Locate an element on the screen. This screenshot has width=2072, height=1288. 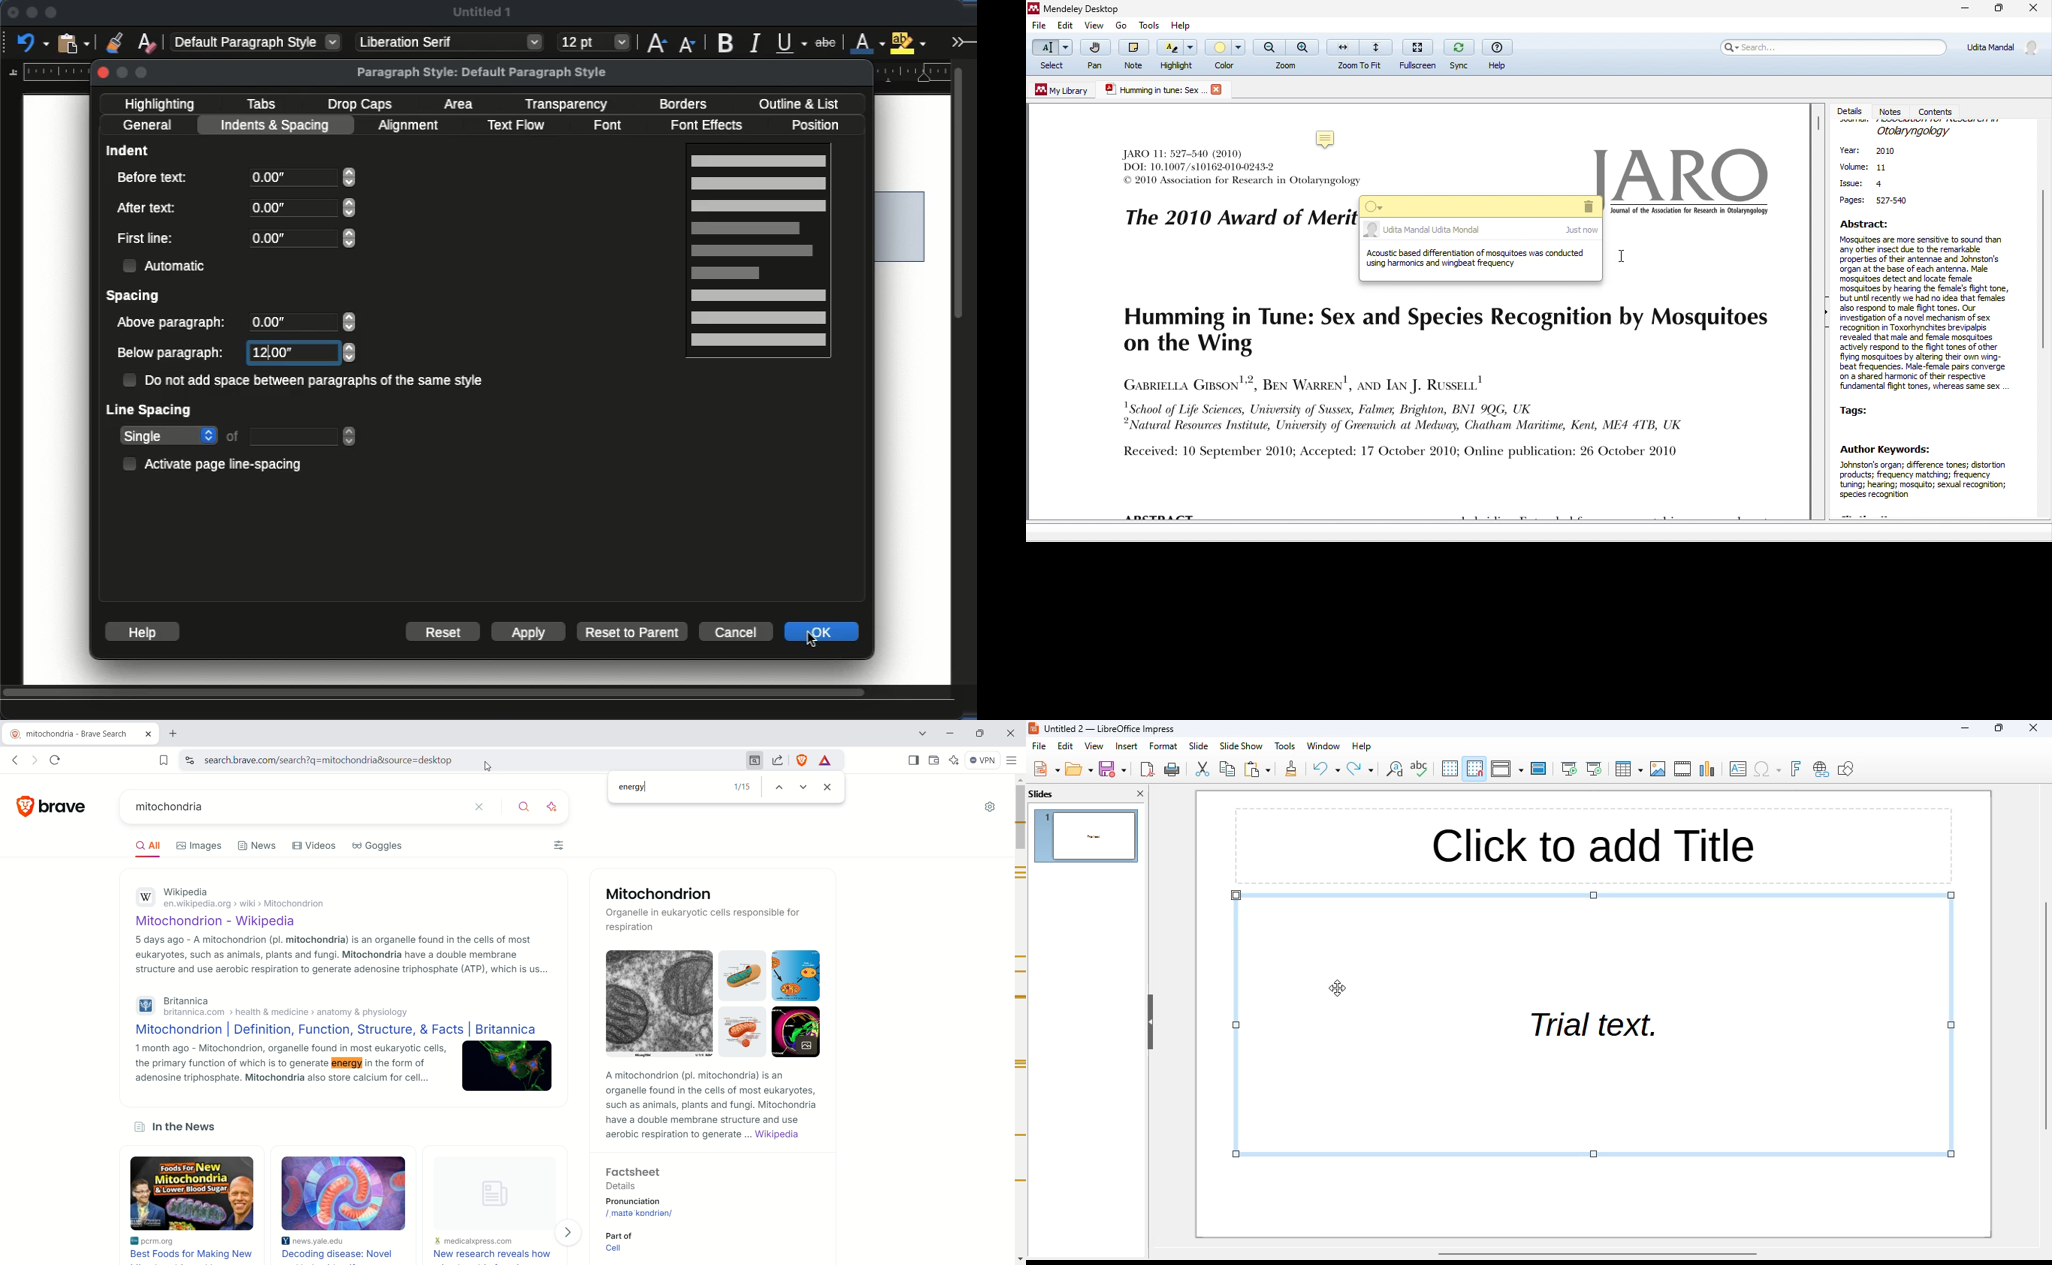
tabs is located at coordinates (261, 104).